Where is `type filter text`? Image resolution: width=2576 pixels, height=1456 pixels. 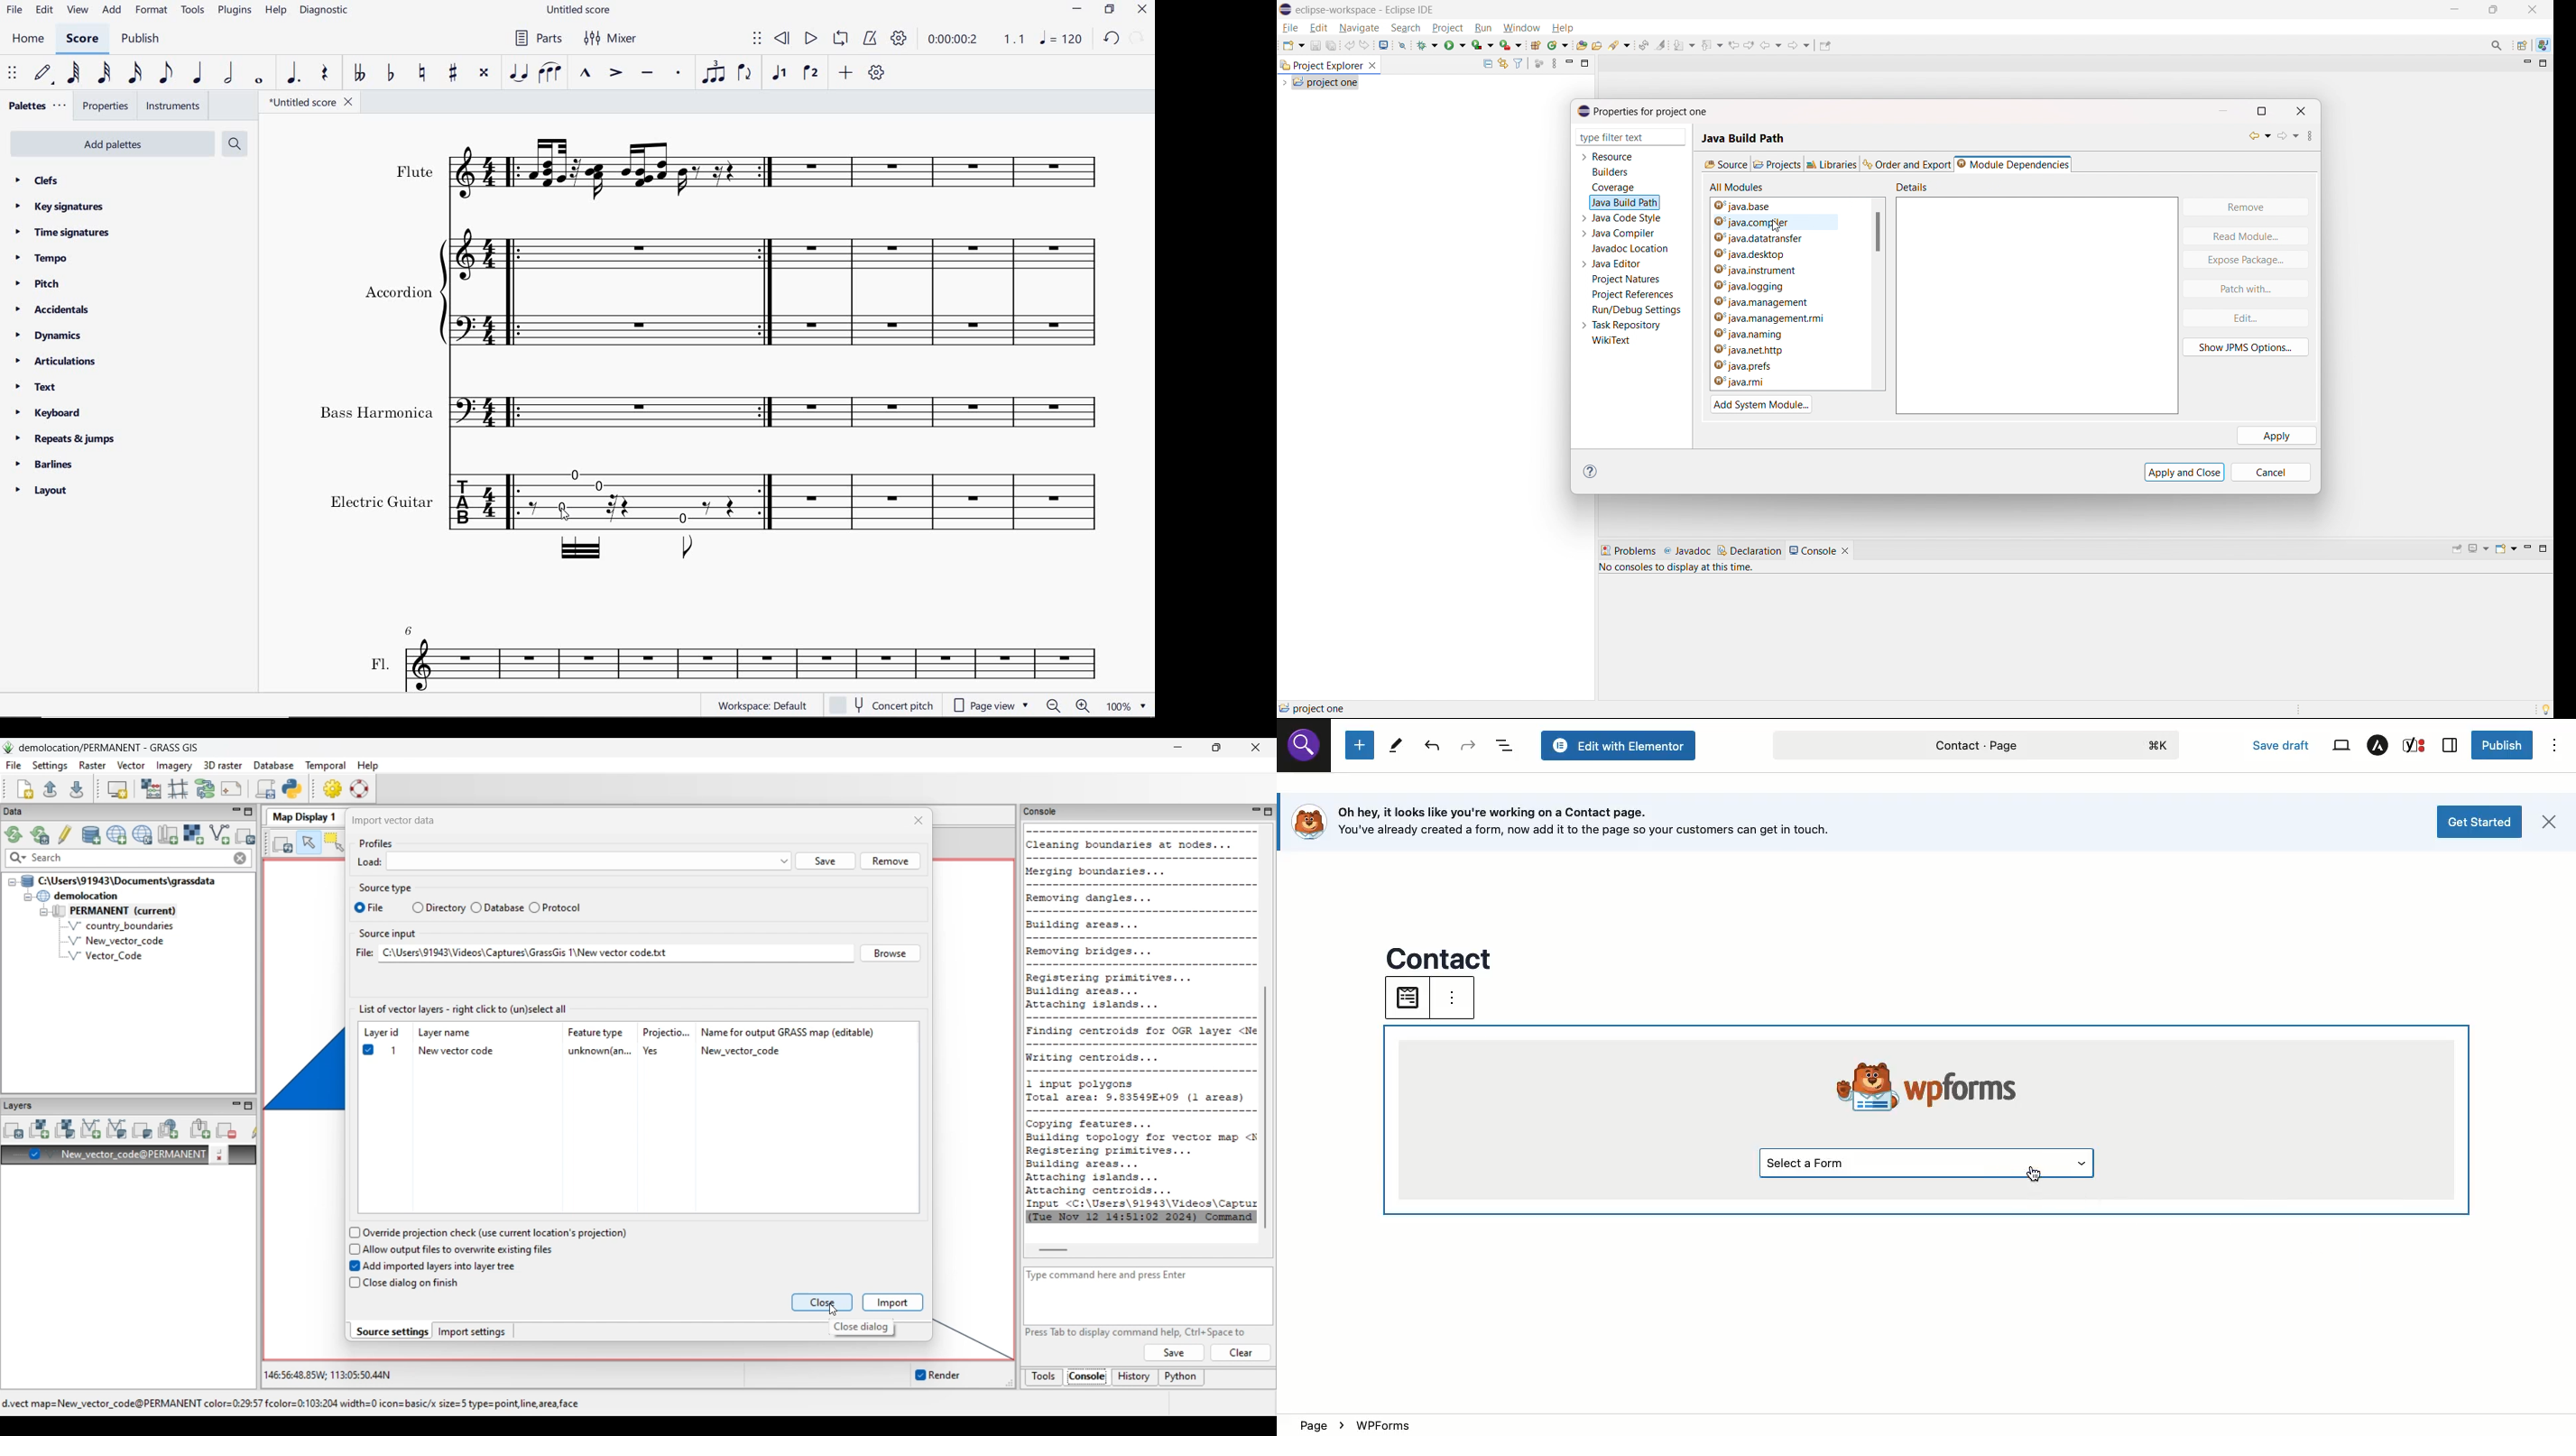
type filter text is located at coordinates (1622, 138).